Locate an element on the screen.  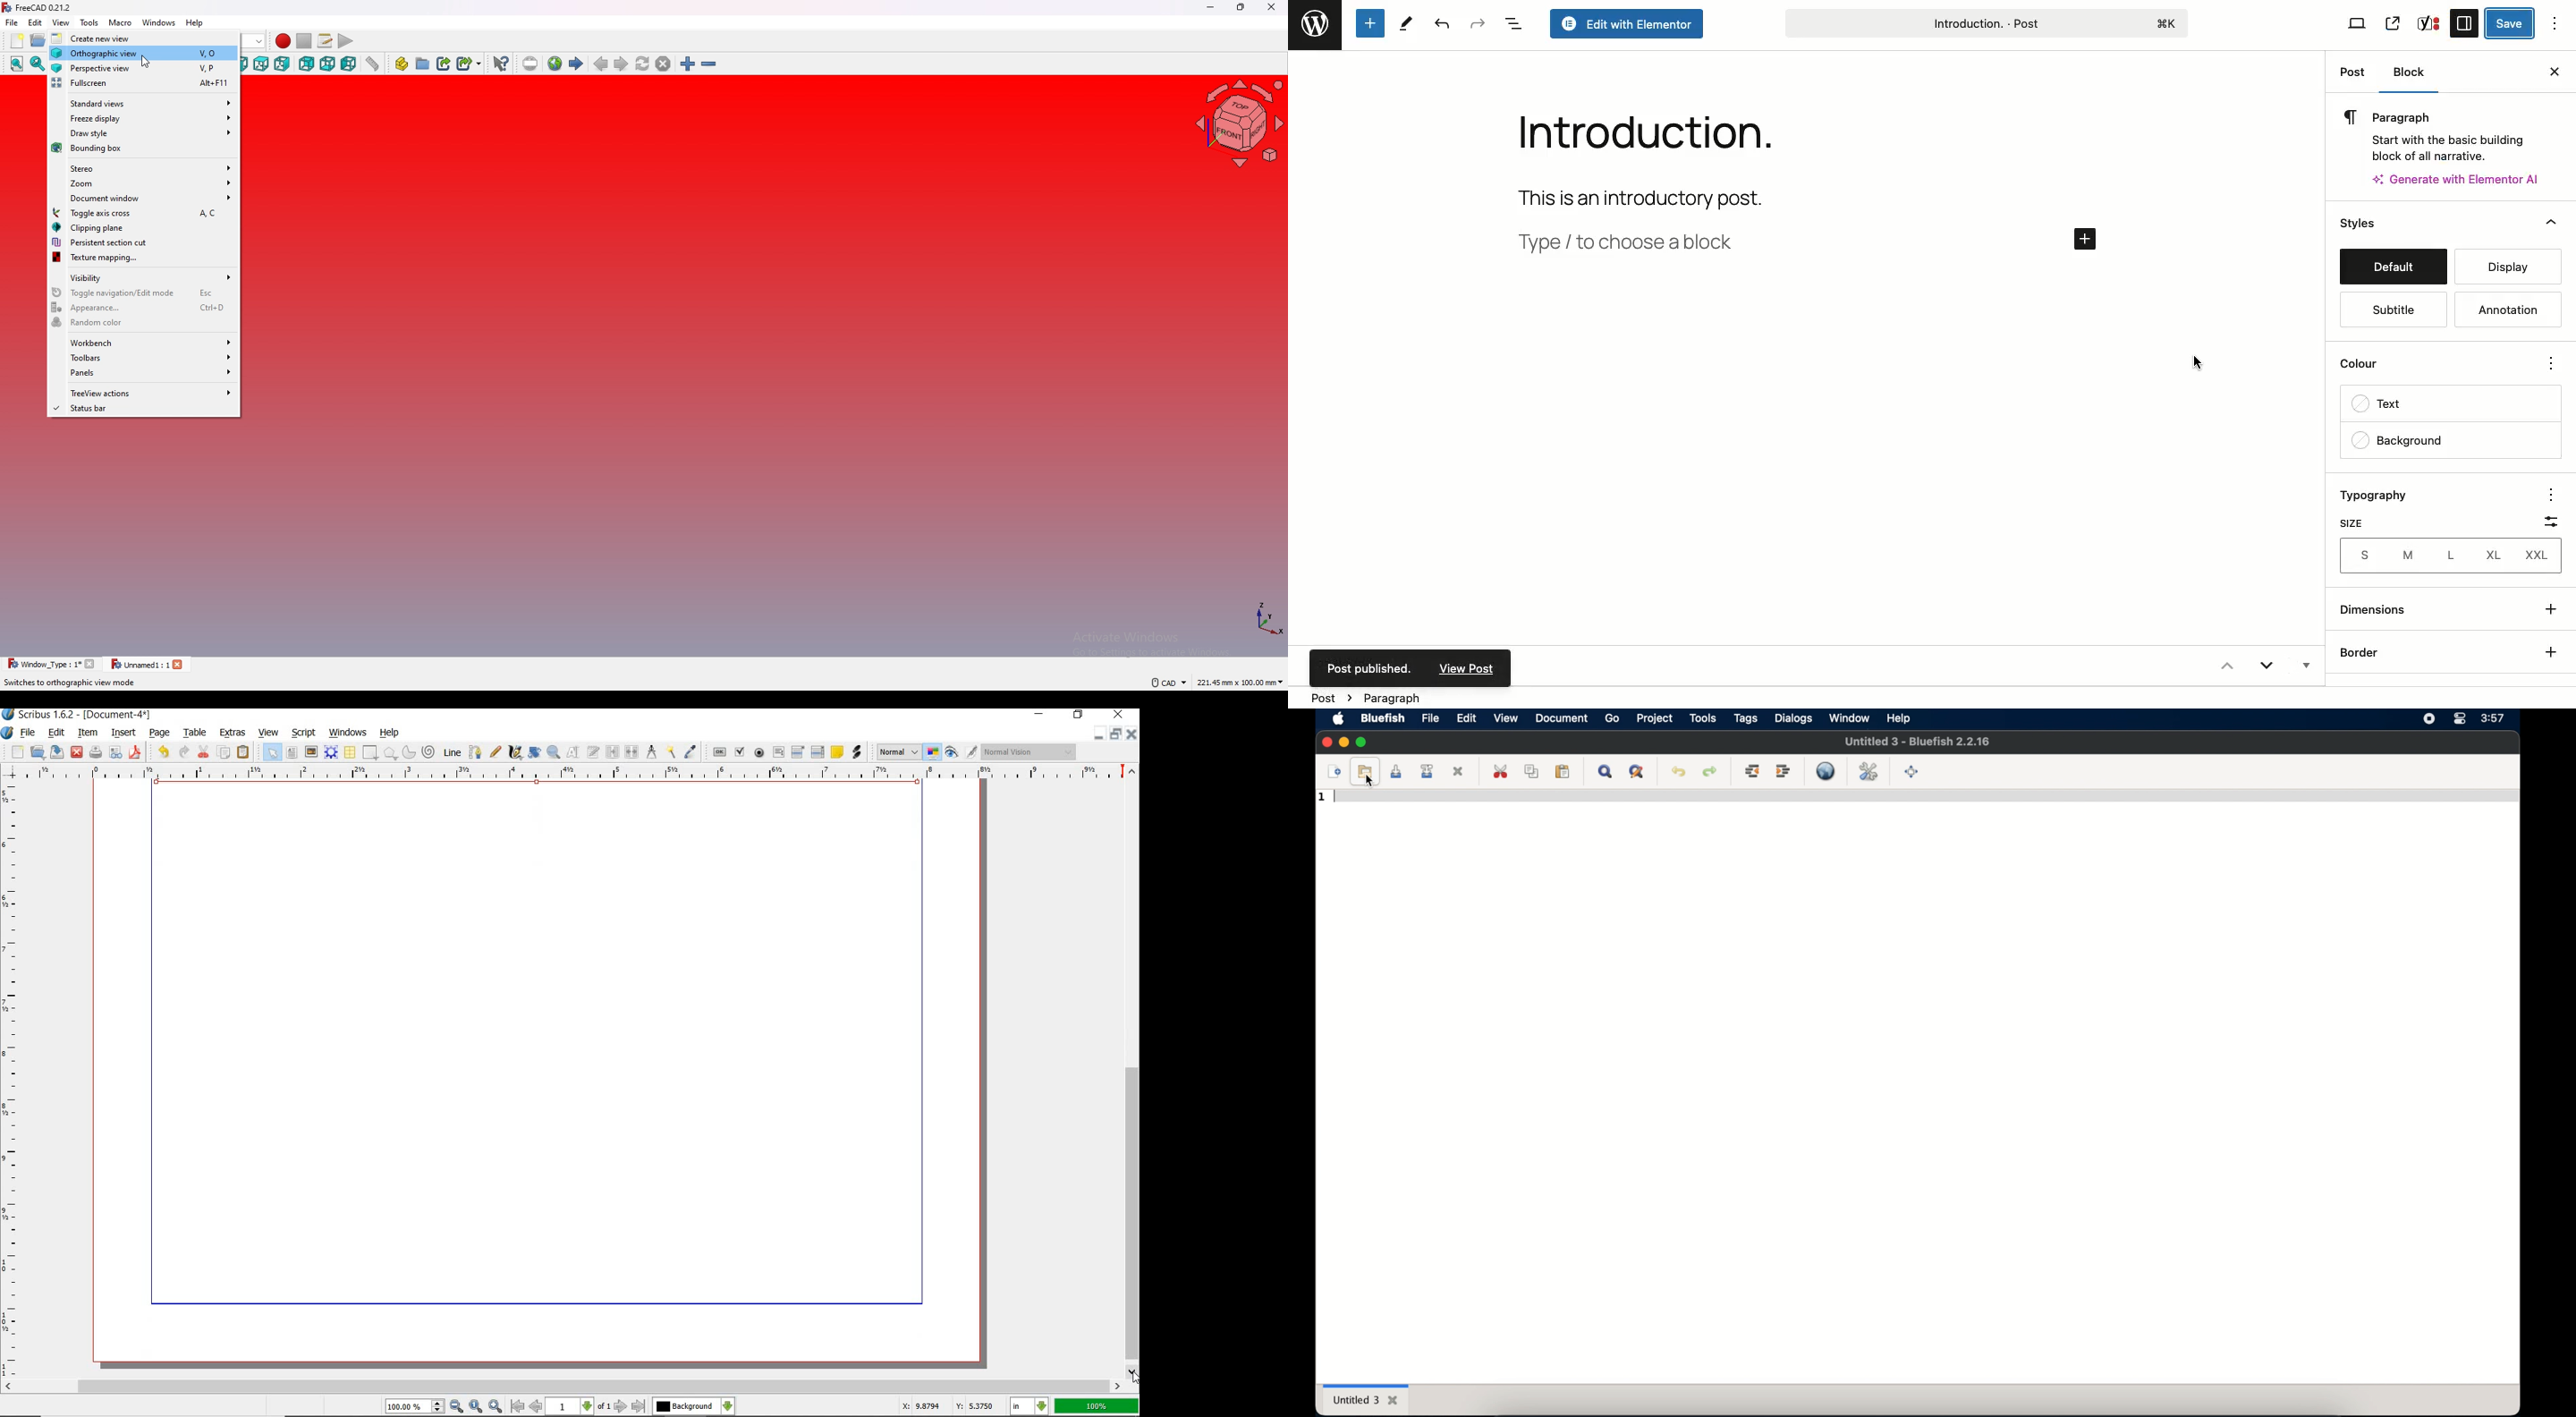
Block is located at coordinates (2413, 74).